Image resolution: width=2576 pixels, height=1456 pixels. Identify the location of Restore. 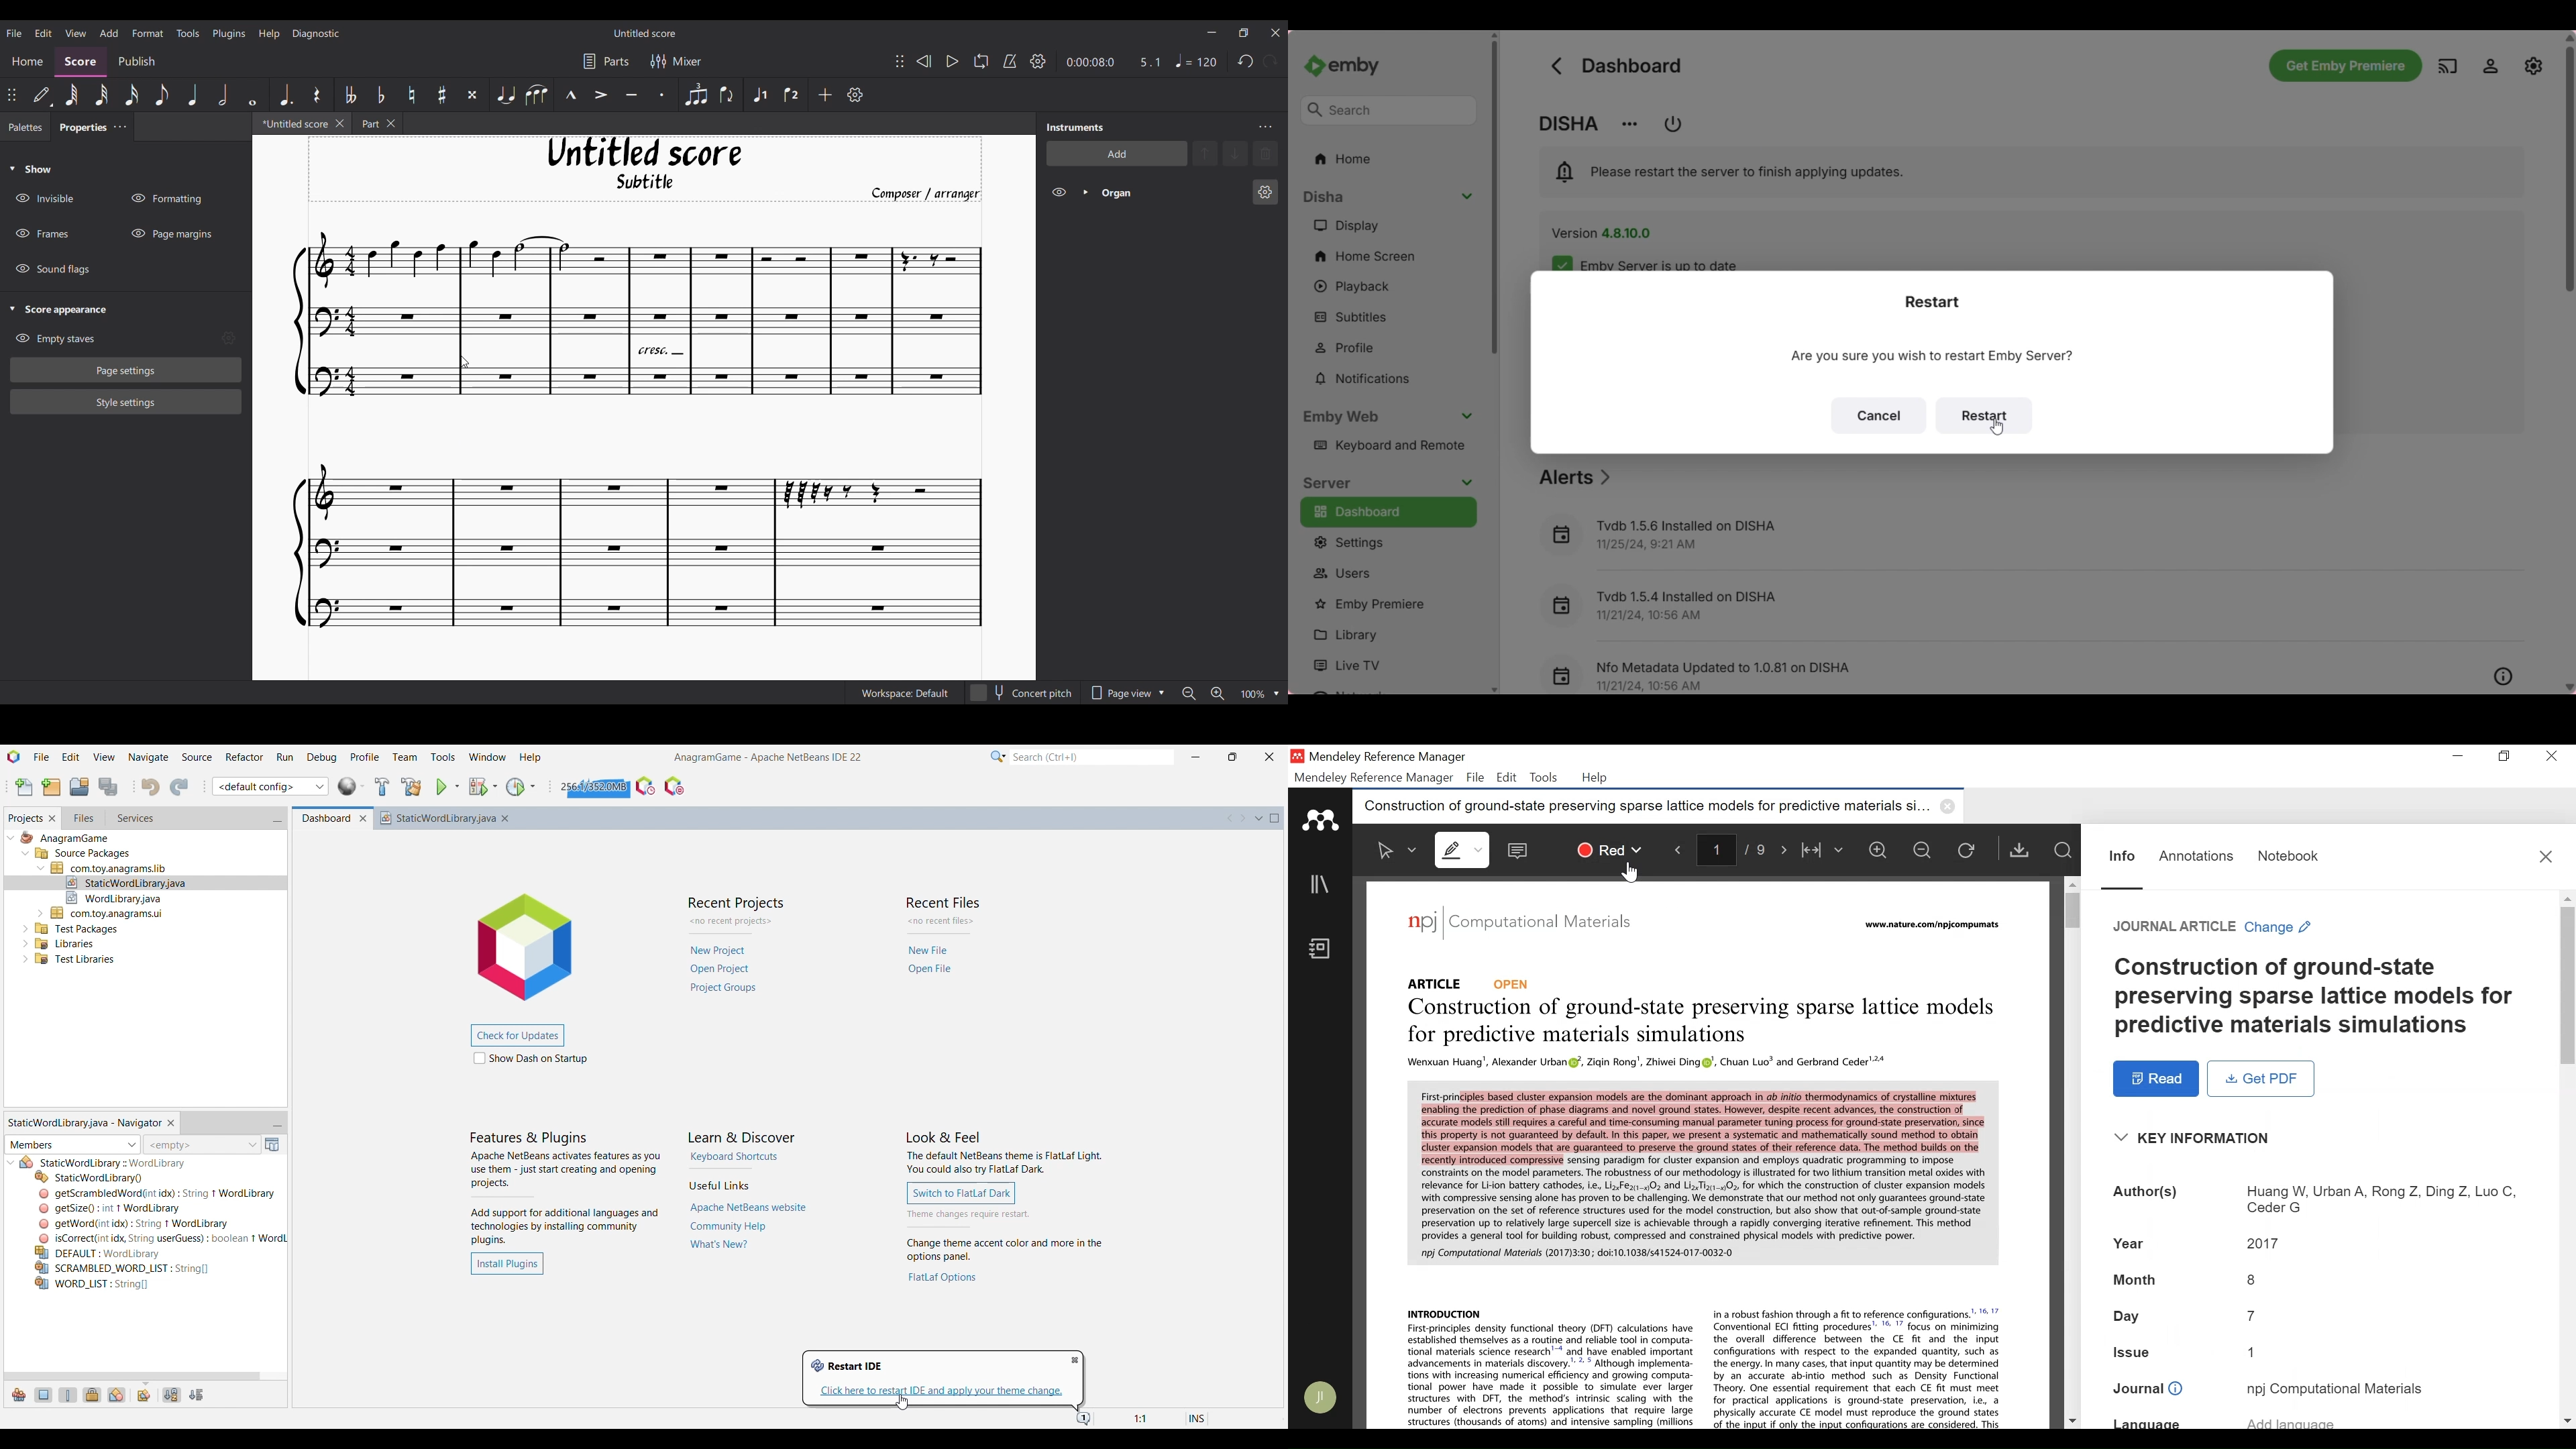
(2505, 756).